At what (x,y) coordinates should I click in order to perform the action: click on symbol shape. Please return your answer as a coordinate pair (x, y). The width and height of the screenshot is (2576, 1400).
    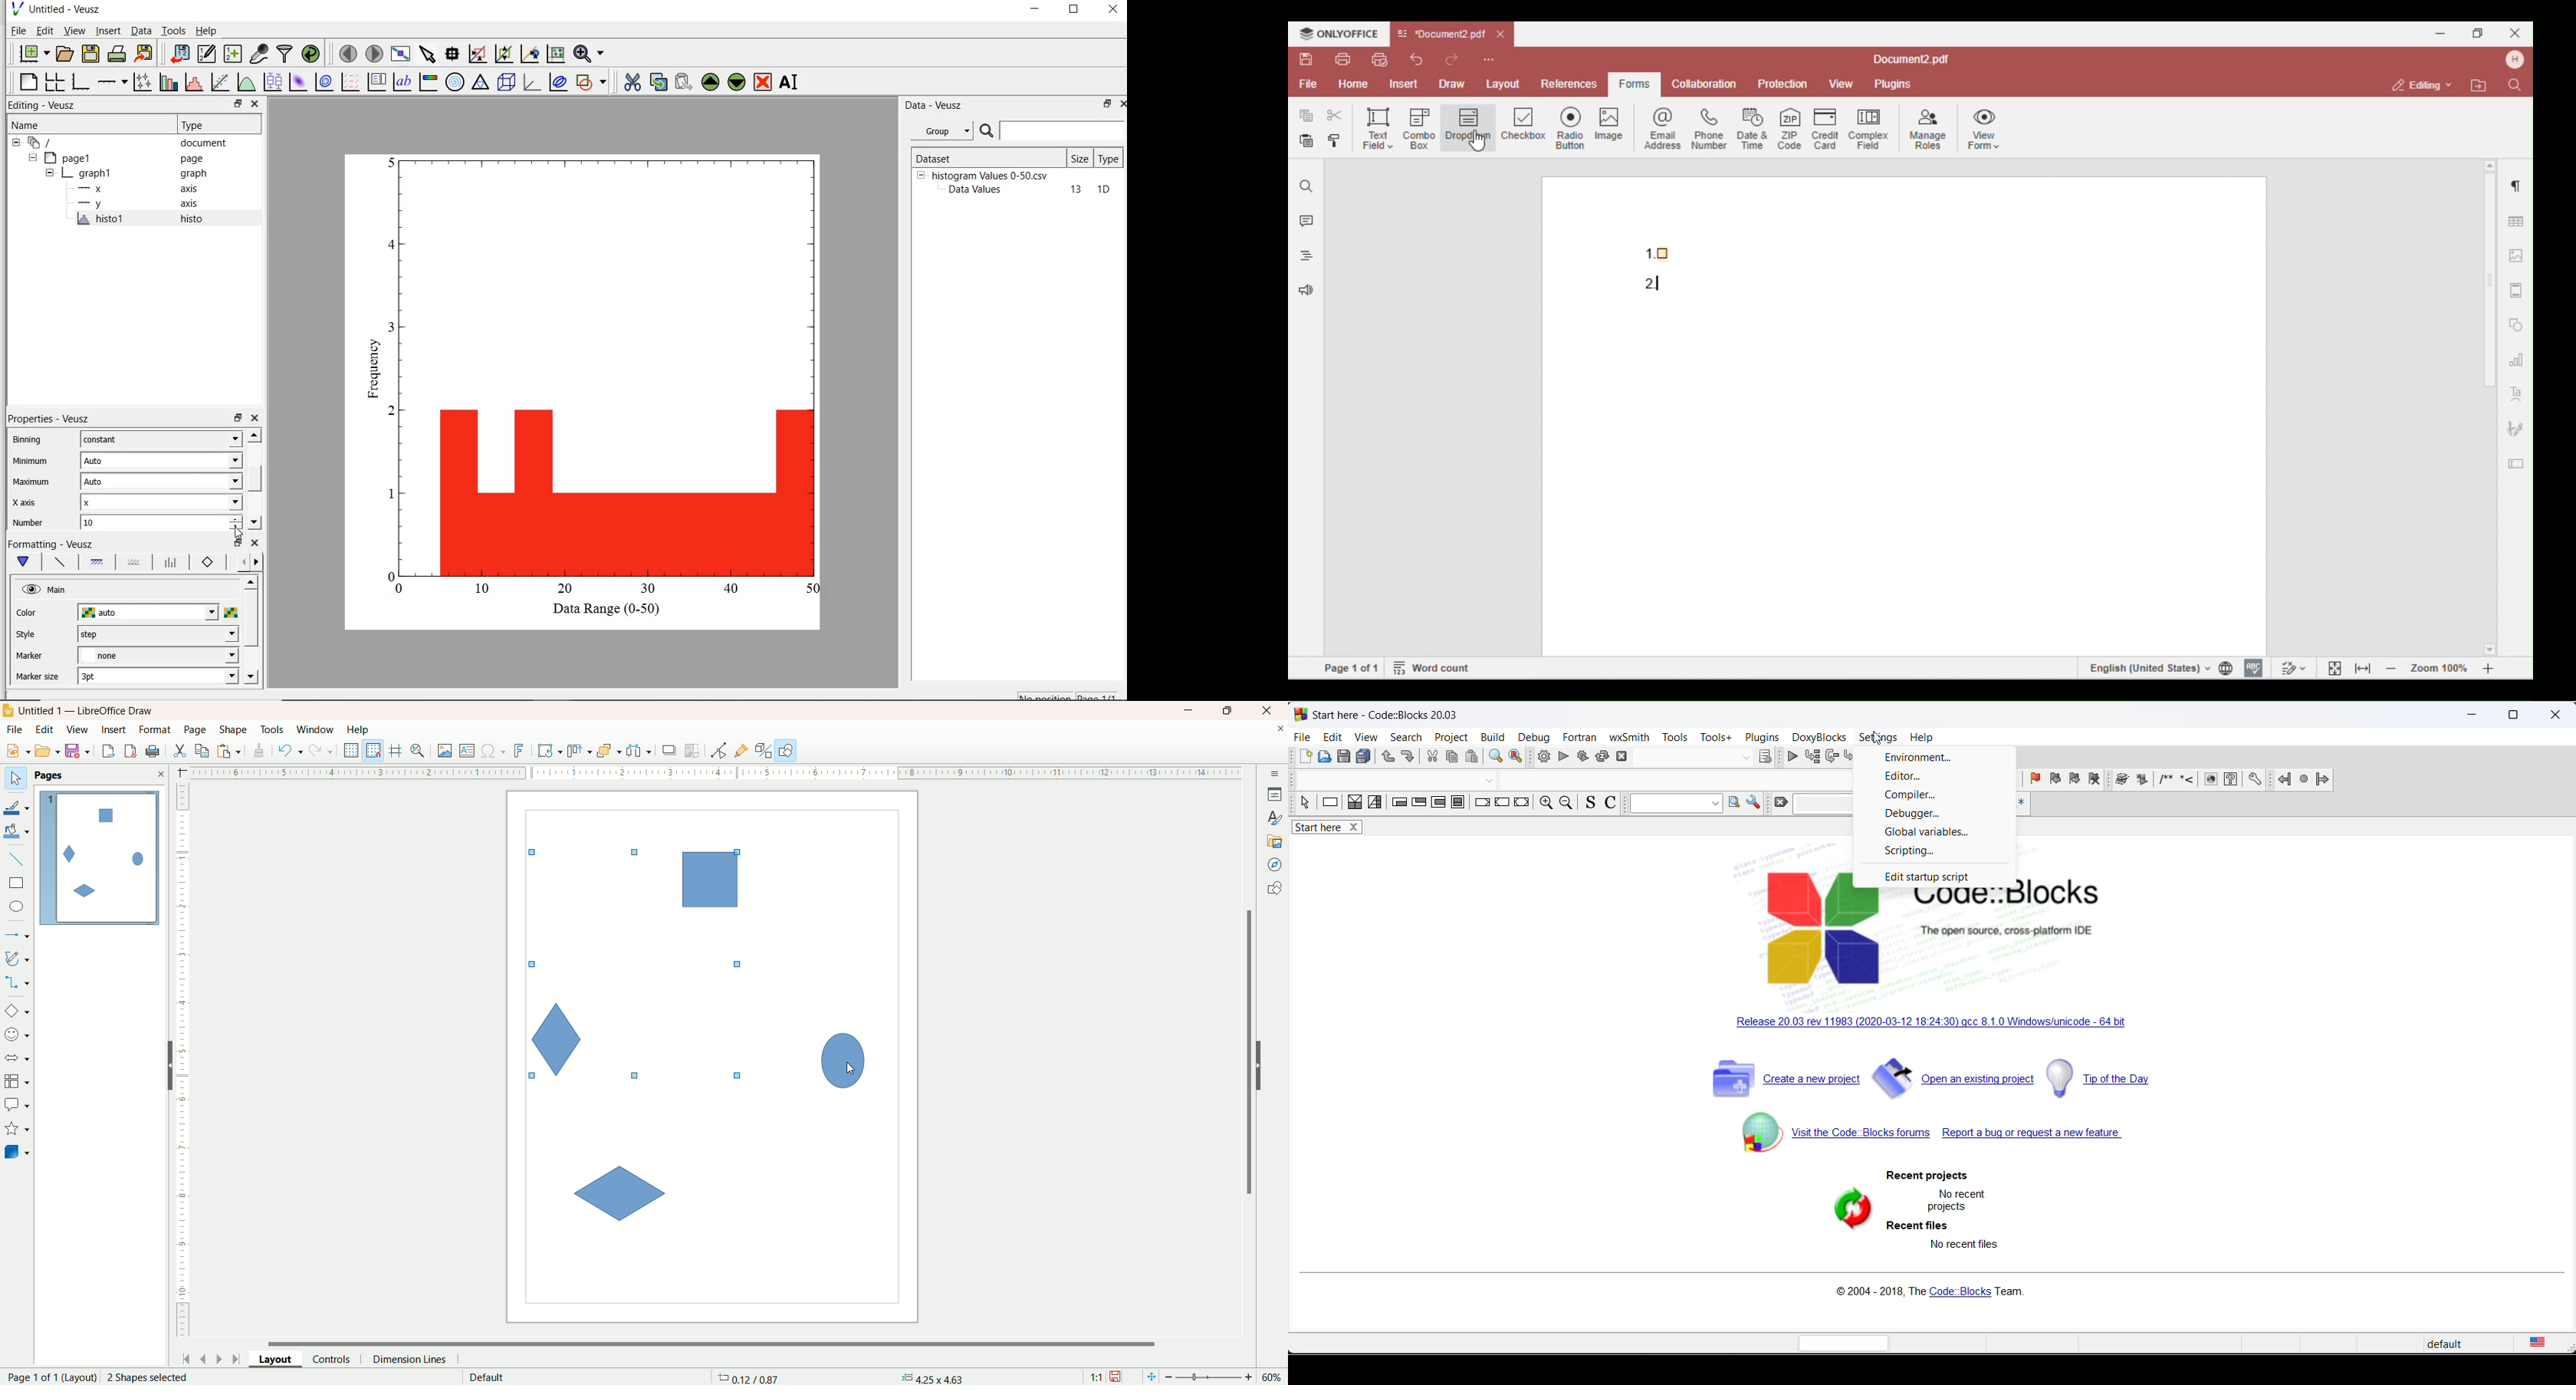
    Looking at the image, I should click on (19, 1036).